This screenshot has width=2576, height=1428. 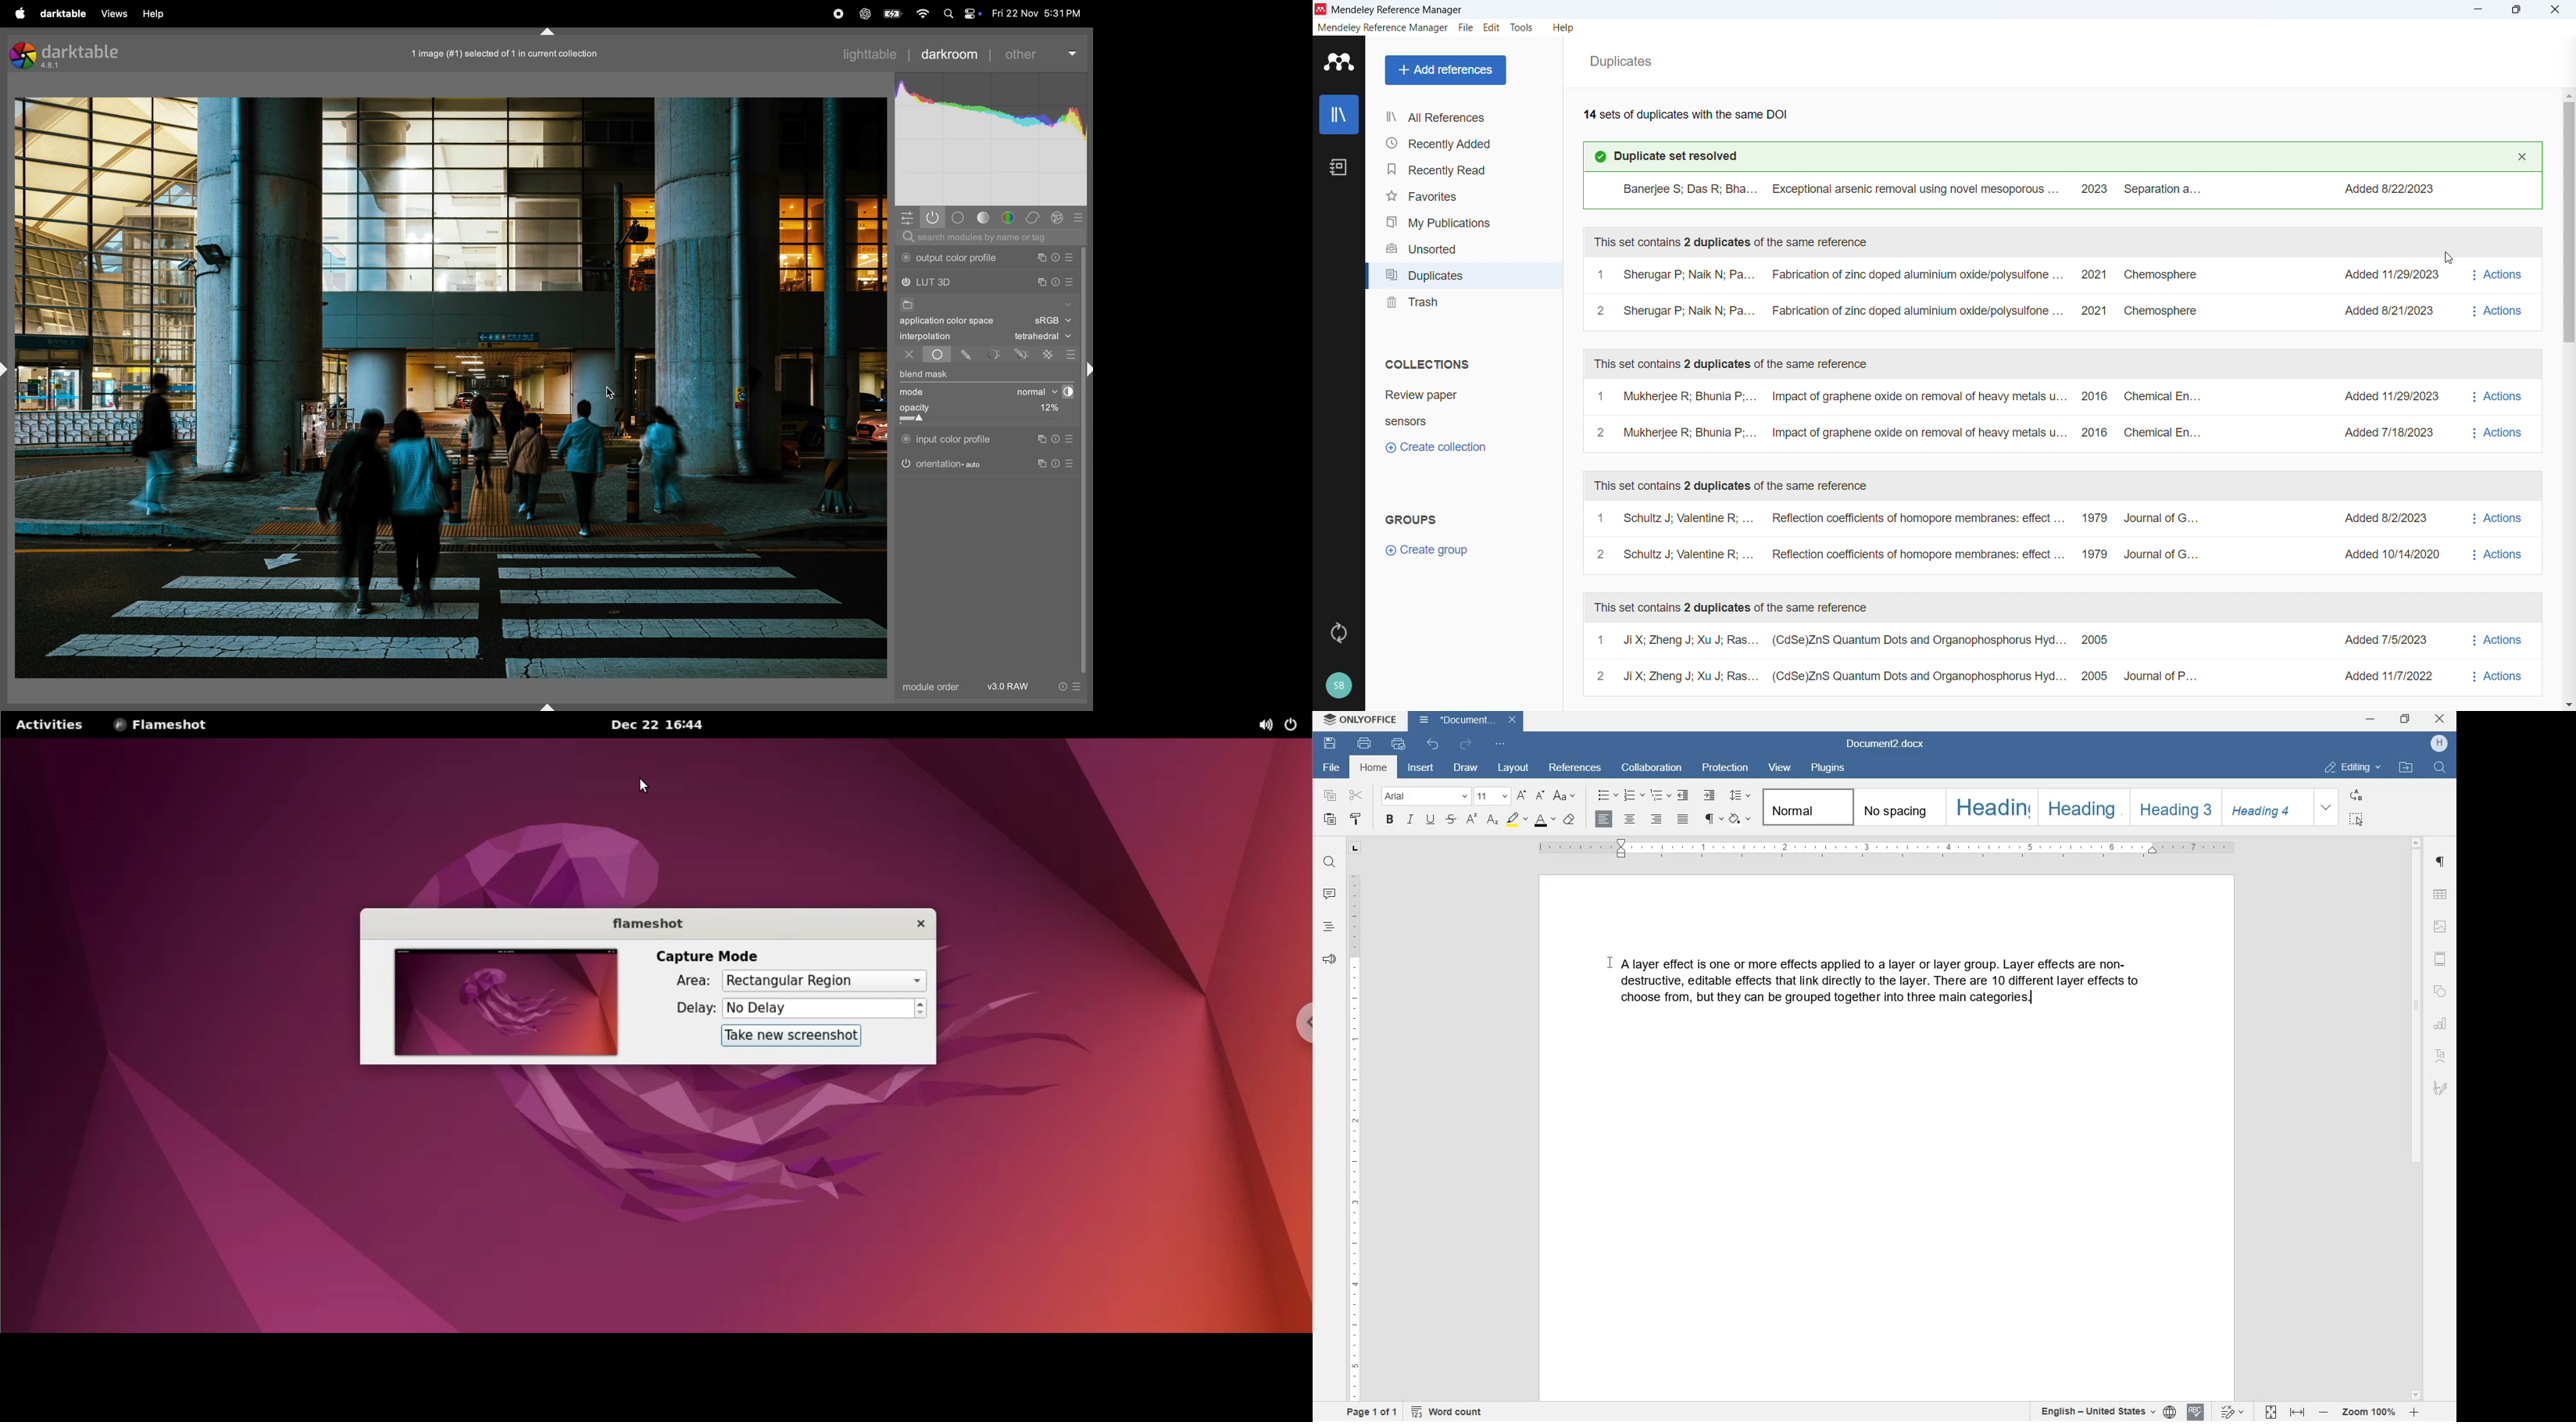 I want to click on orientation, so click(x=942, y=463).